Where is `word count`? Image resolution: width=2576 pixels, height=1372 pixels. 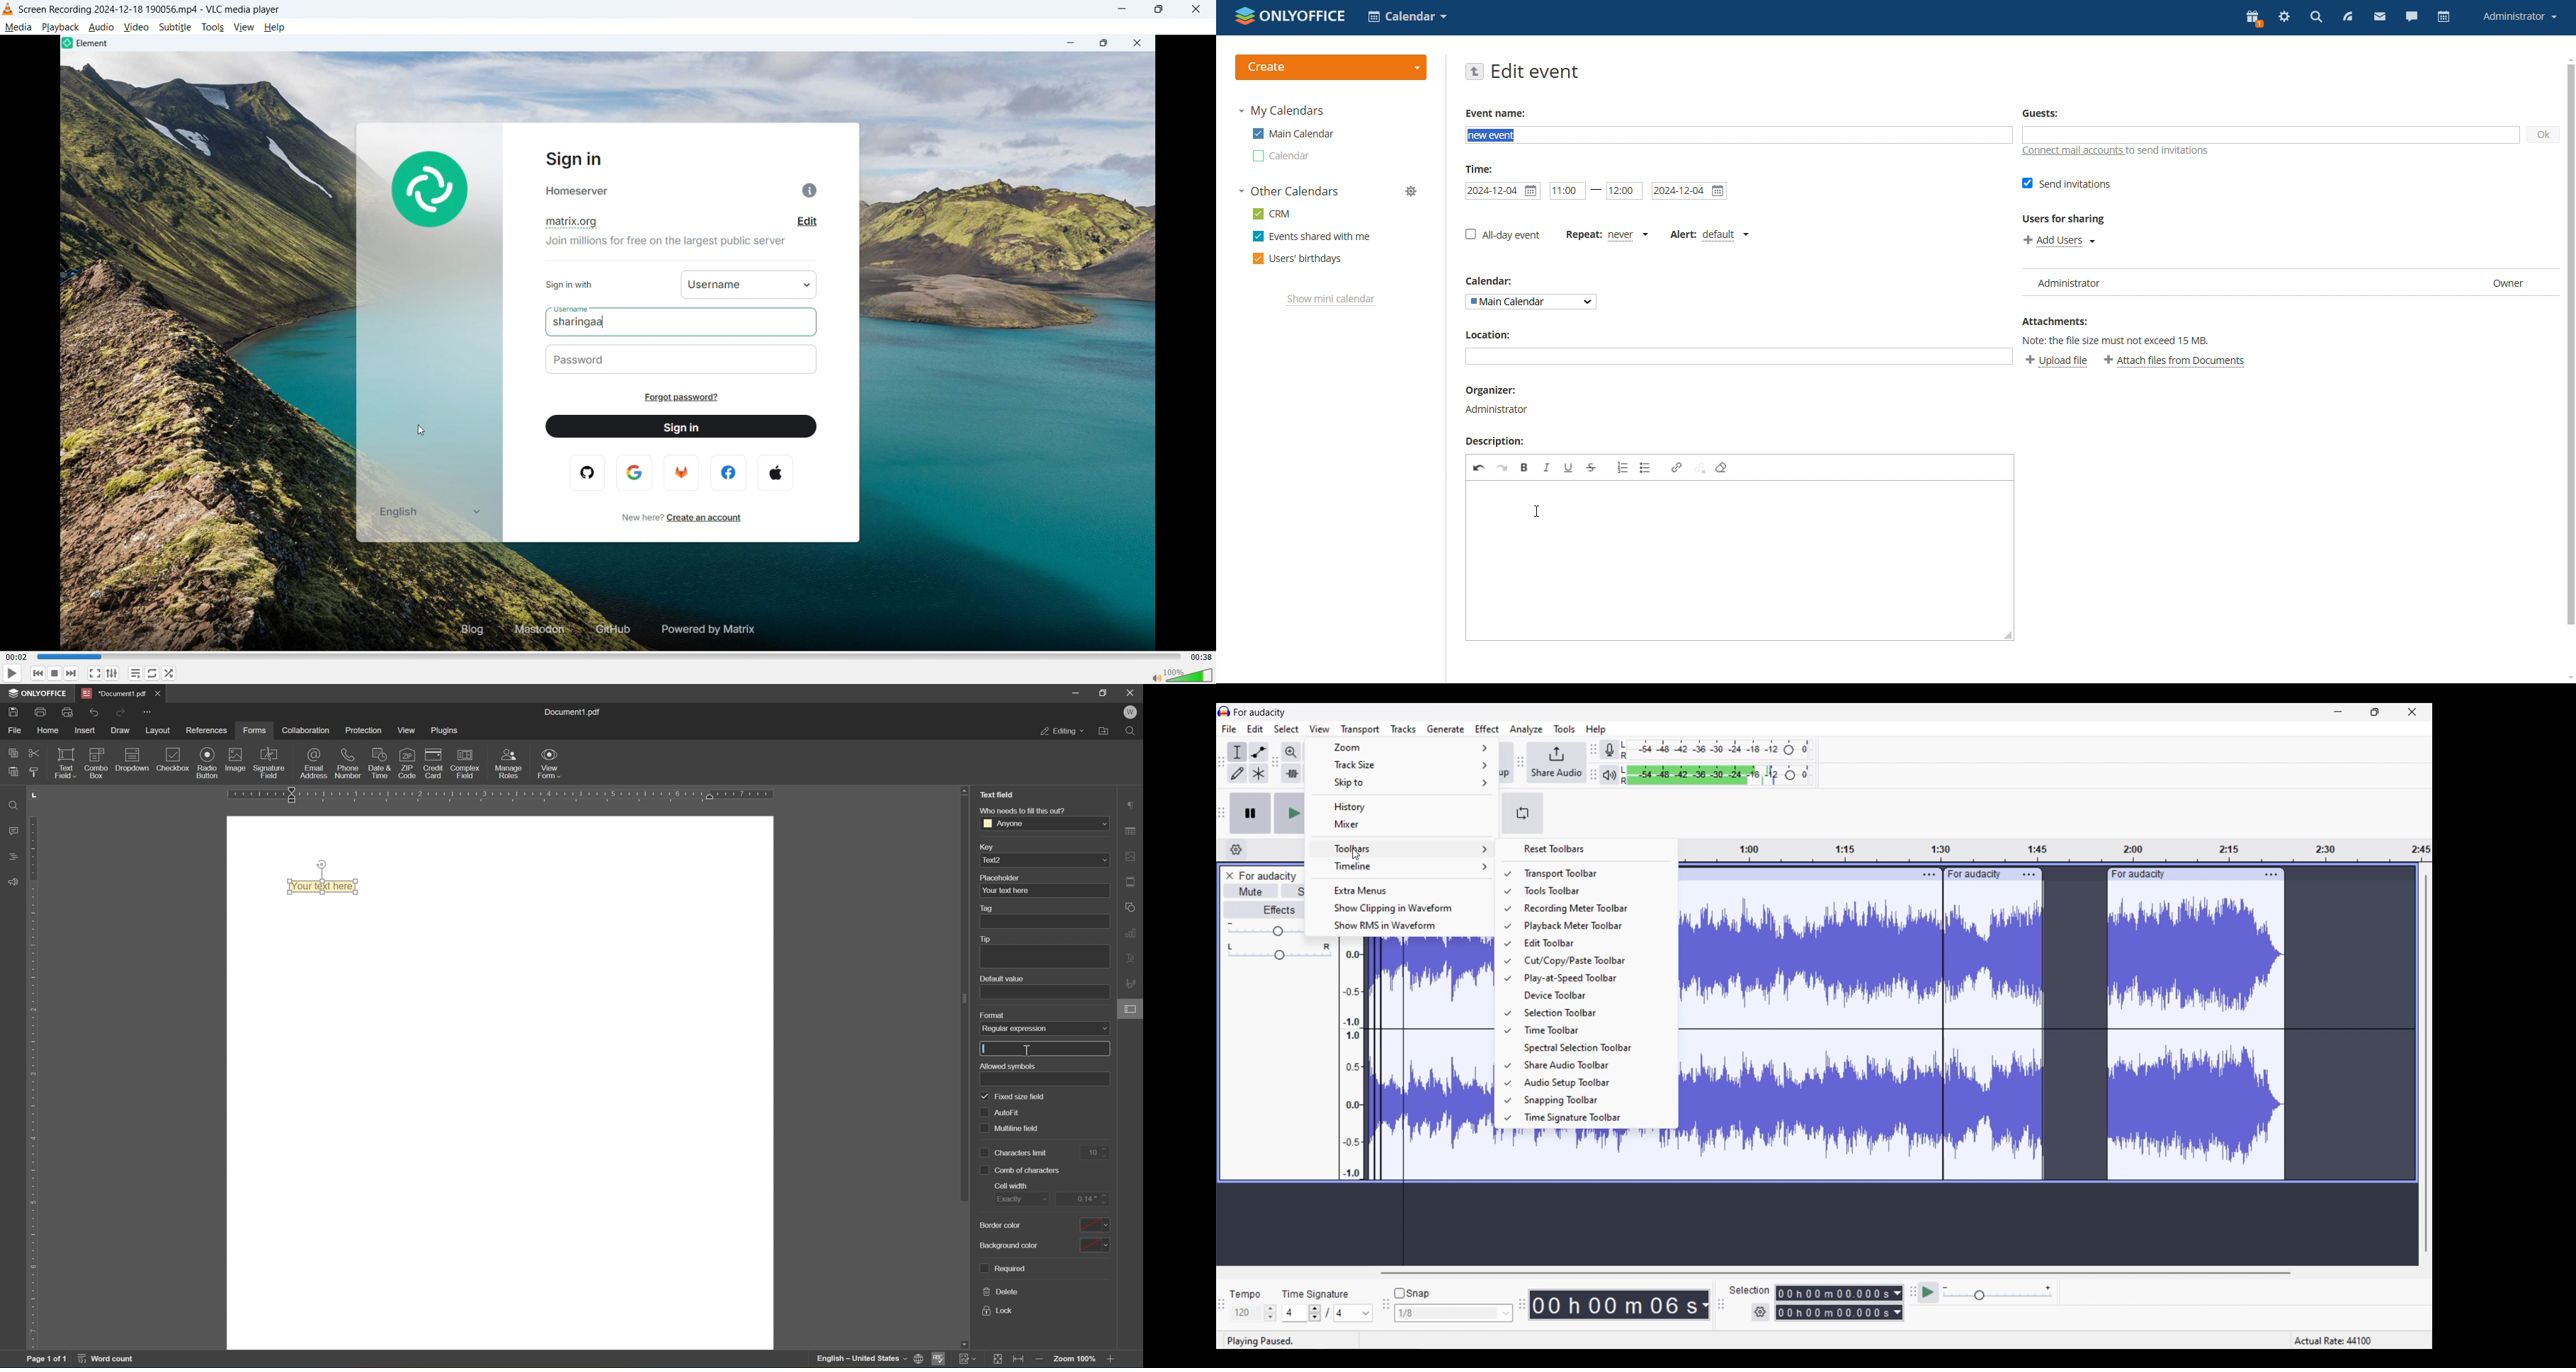
word count is located at coordinates (109, 1360).